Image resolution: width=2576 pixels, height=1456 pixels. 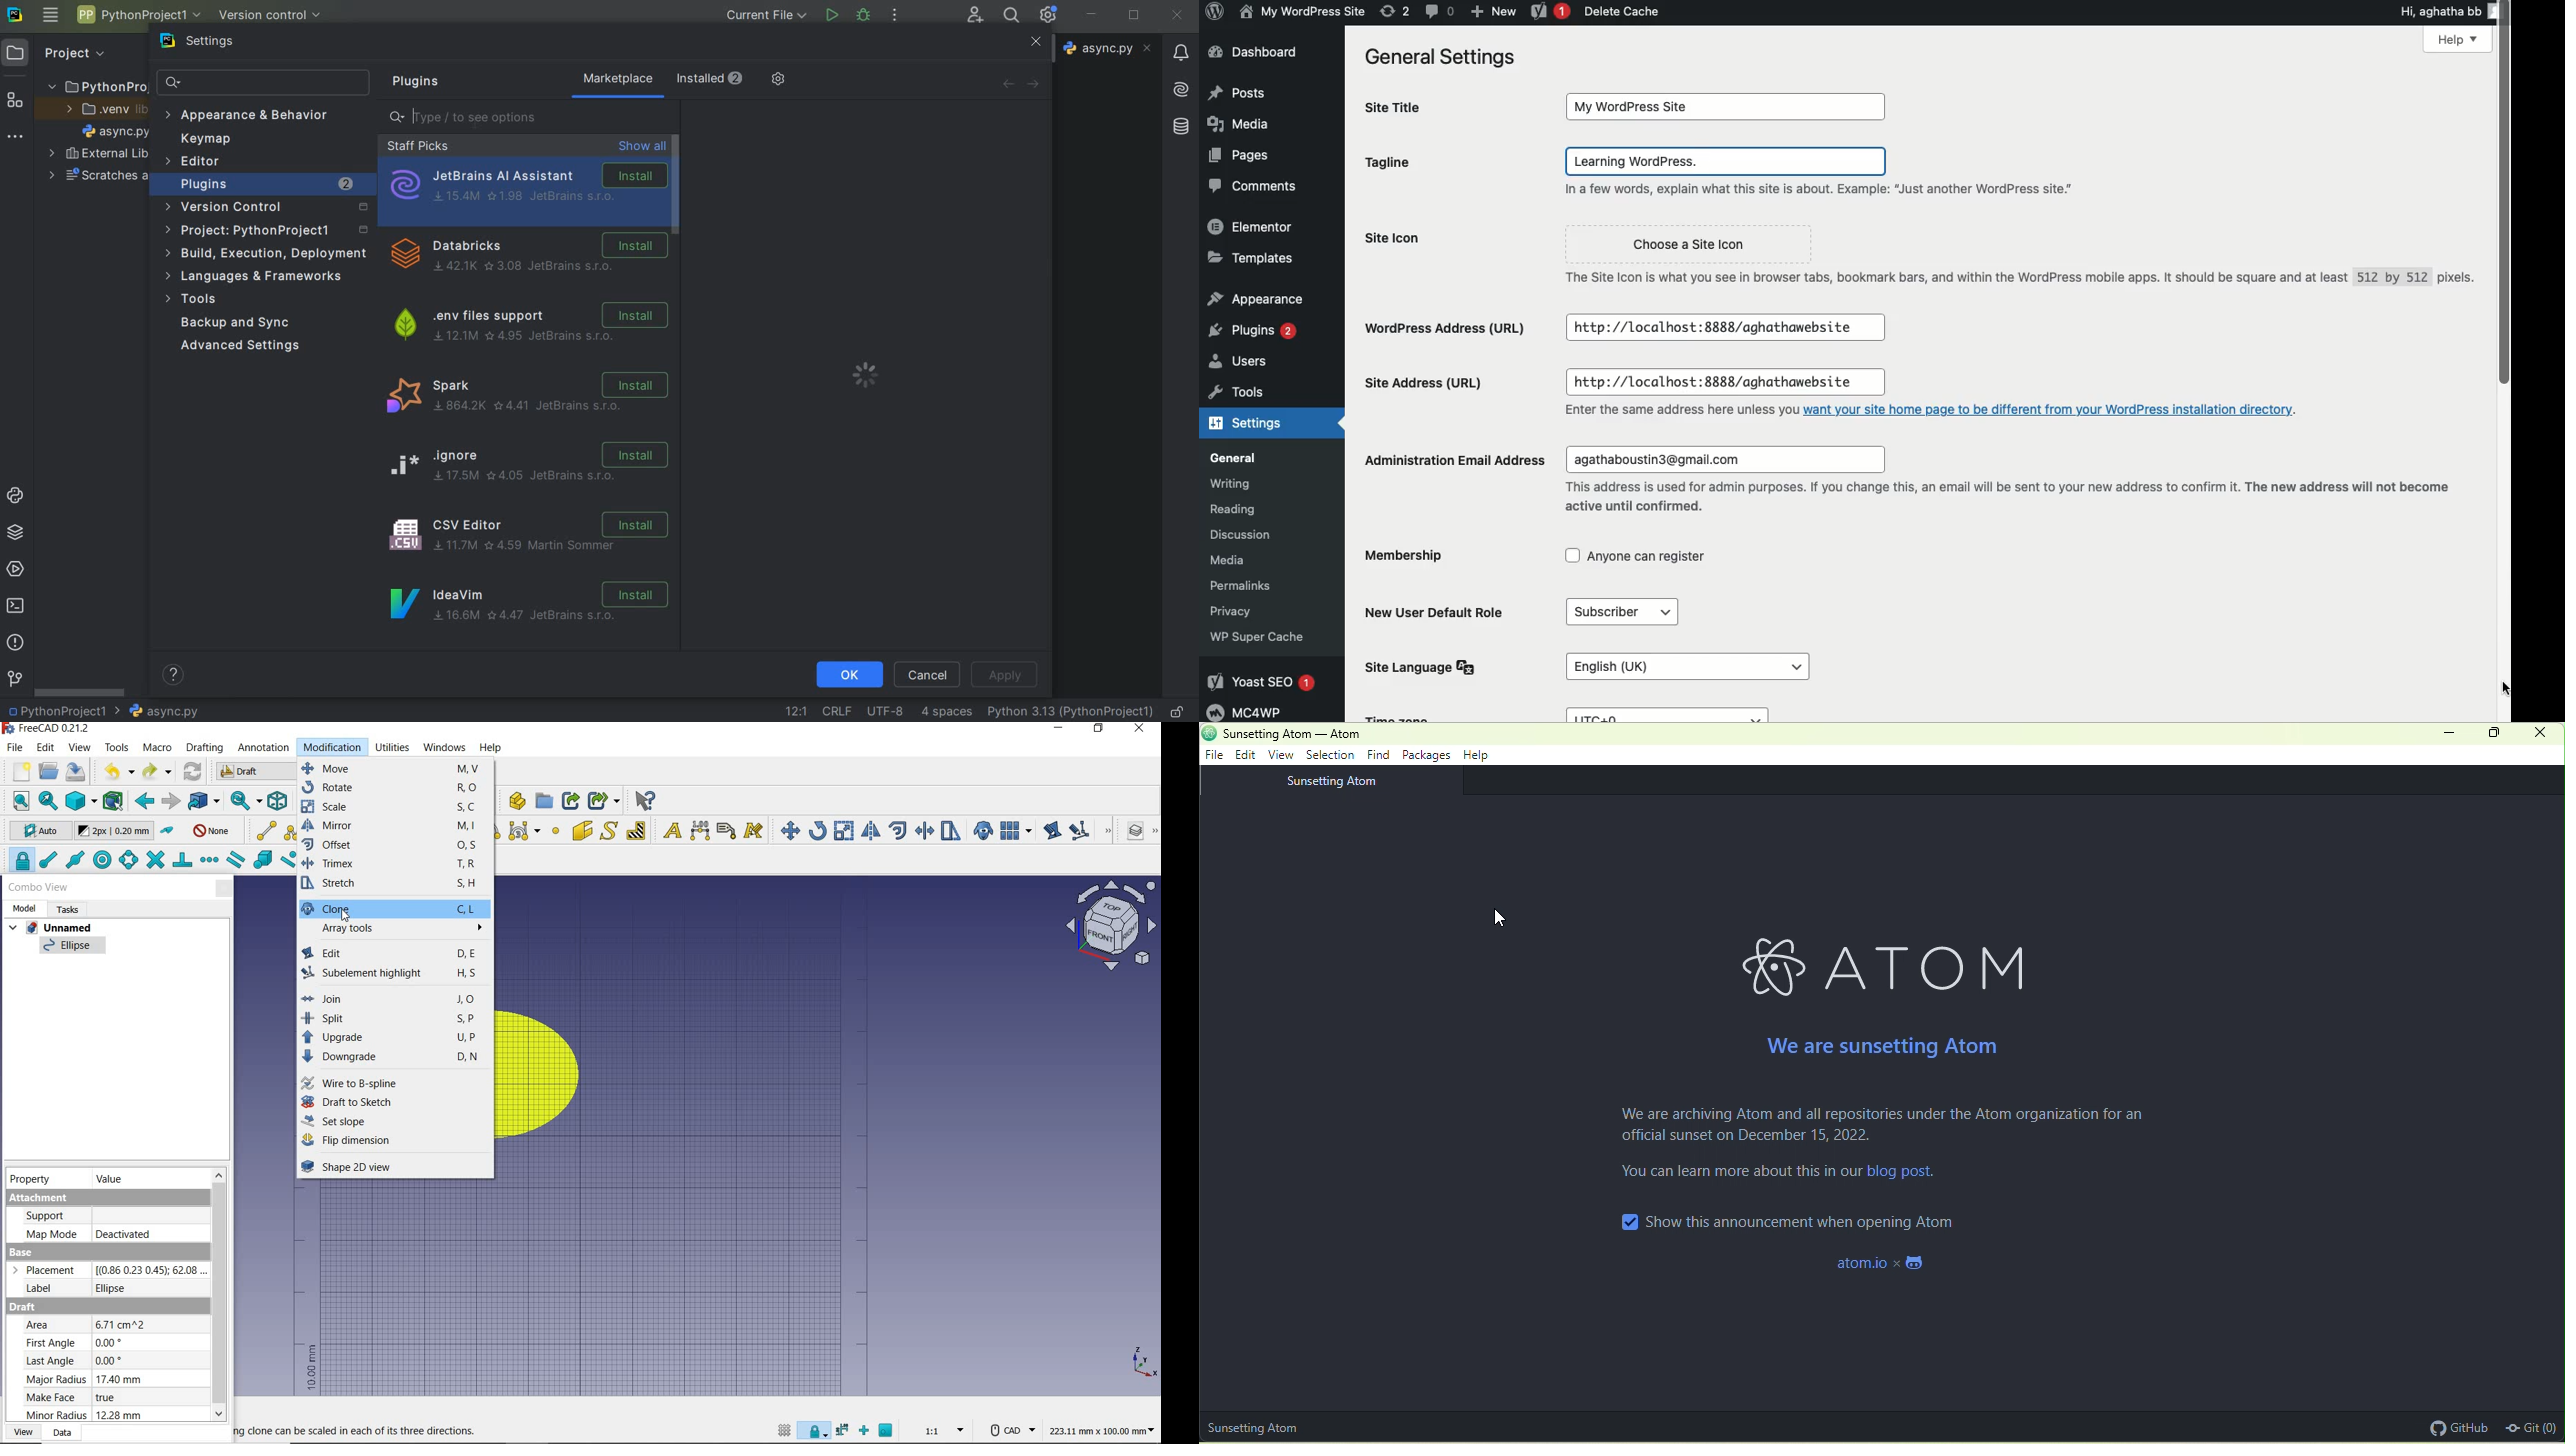 What do you see at coordinates (394, 952) in the screenshot?
I see `edit` at bounding box center [394, 952].